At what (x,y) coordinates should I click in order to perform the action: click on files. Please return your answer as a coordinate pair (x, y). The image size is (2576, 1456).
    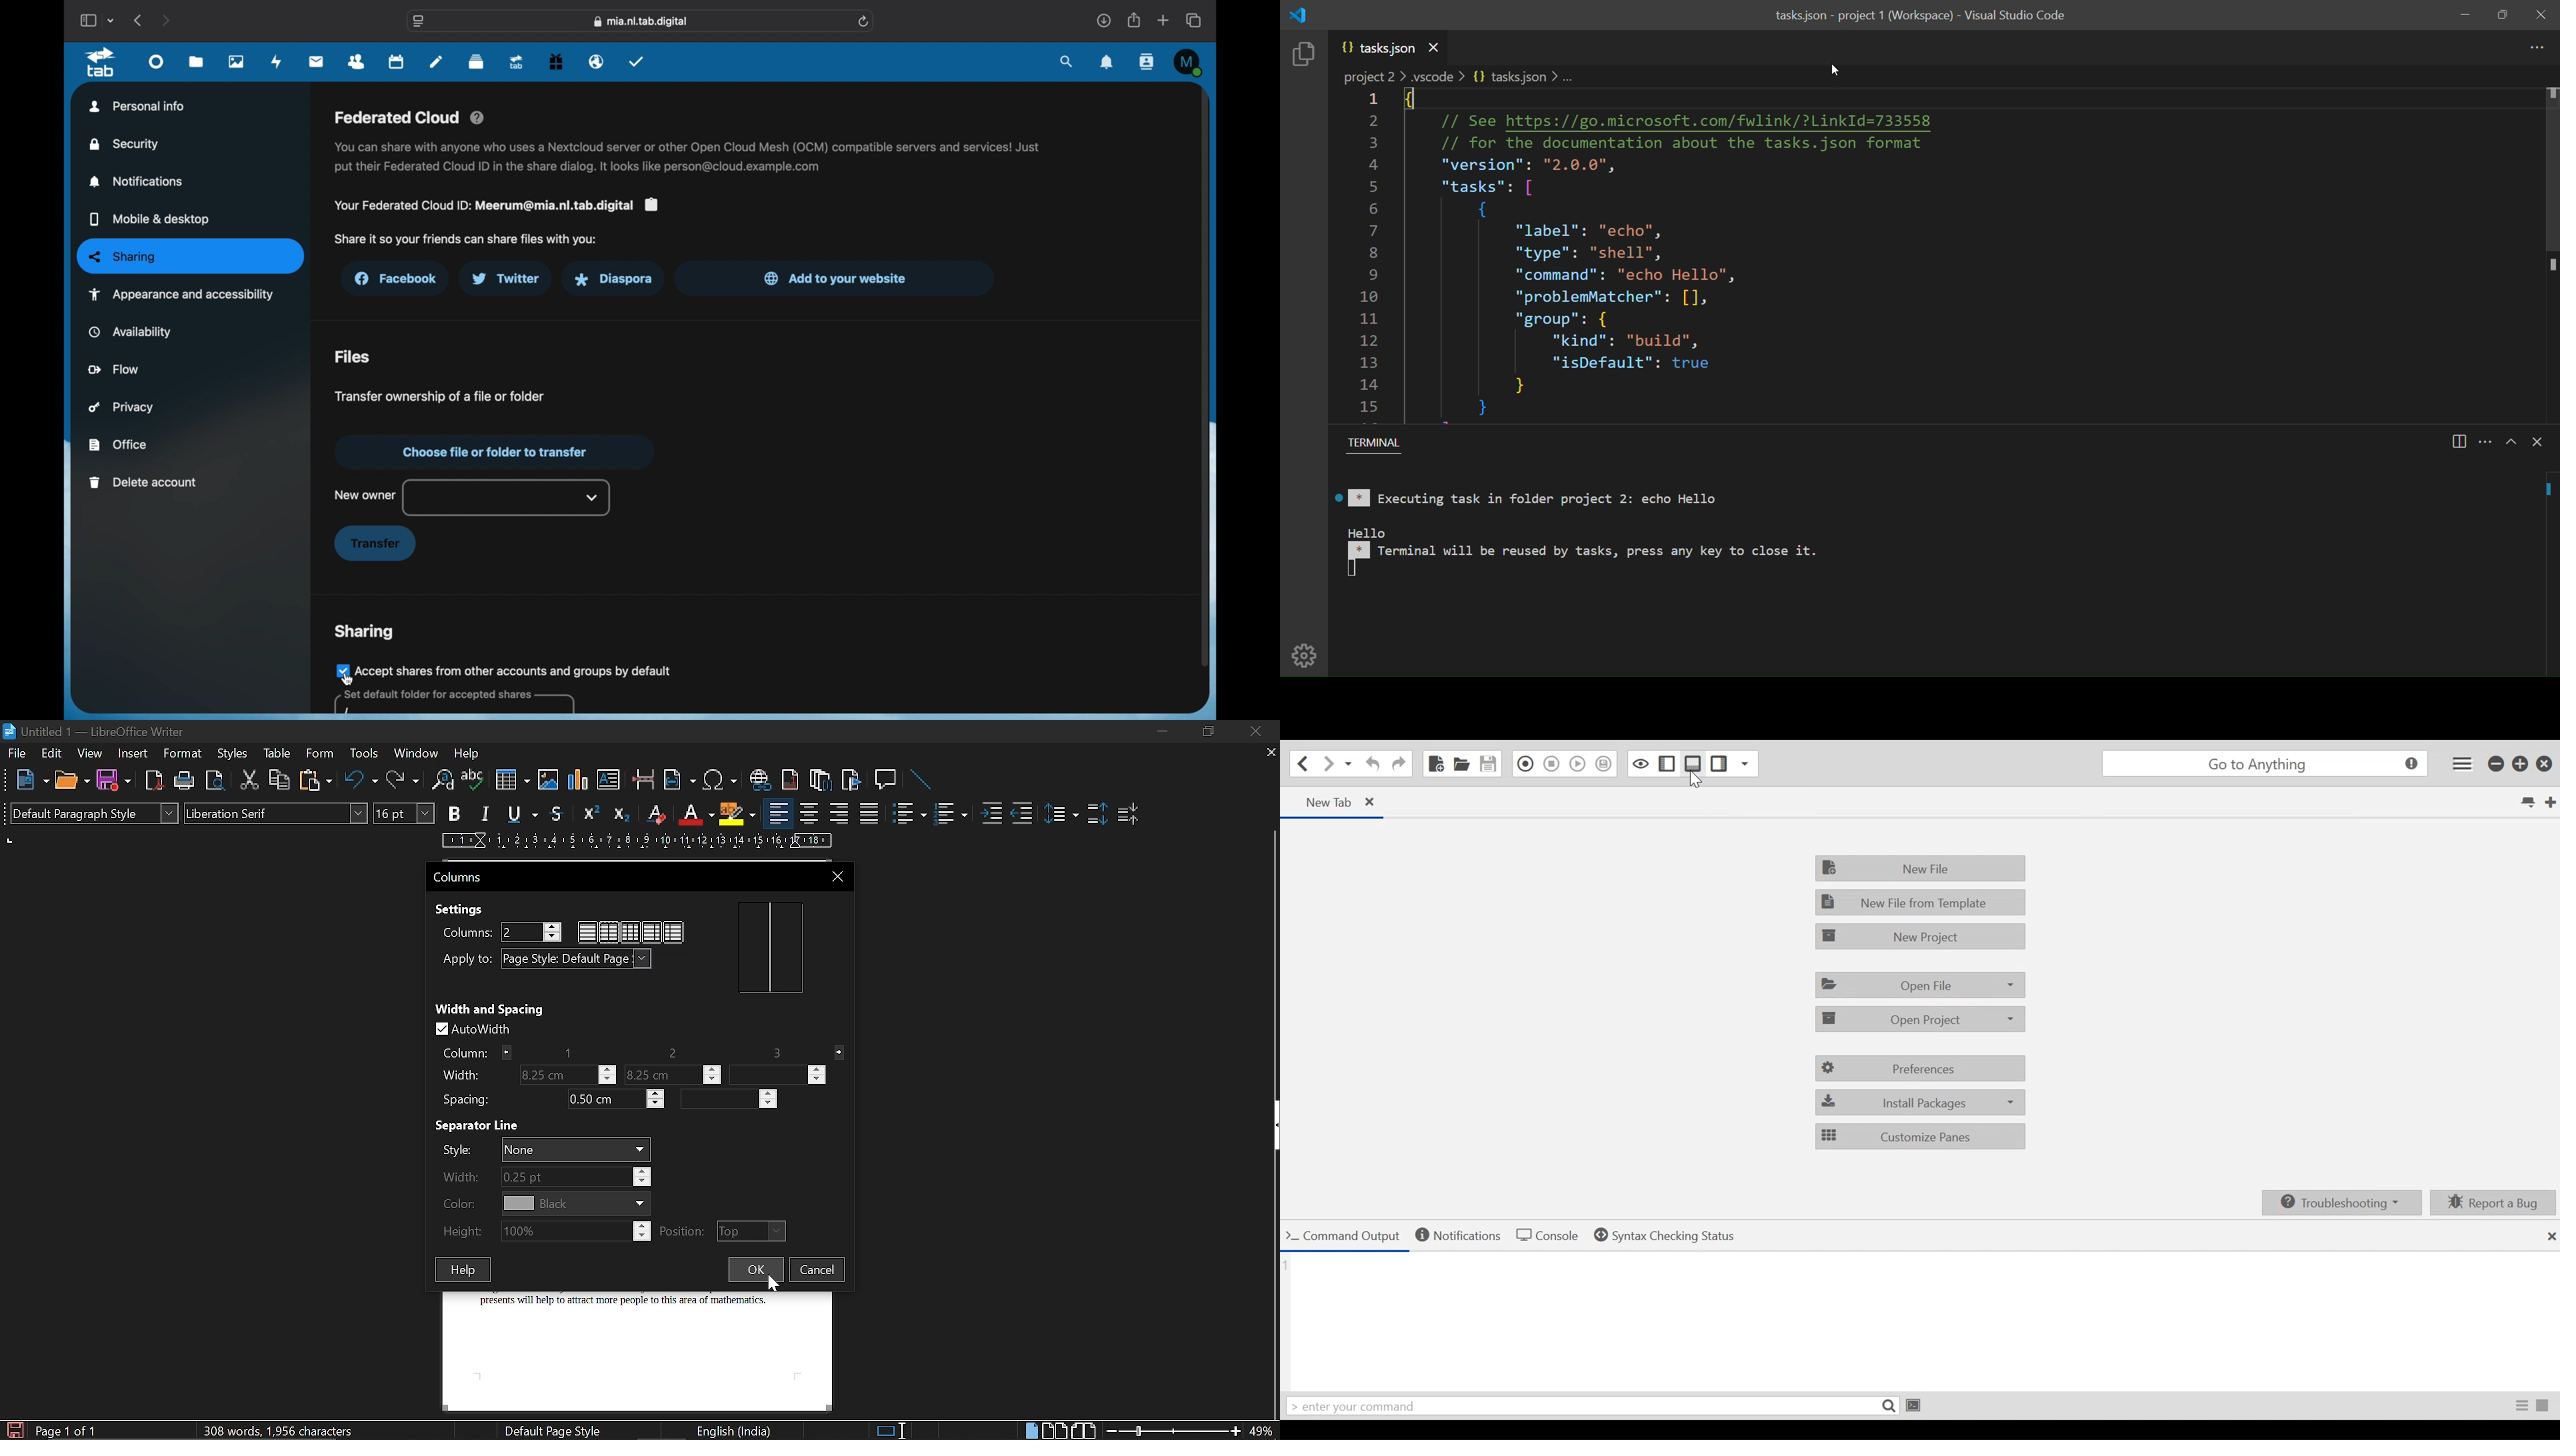
    Looking at the image, I should click on (353, 357).